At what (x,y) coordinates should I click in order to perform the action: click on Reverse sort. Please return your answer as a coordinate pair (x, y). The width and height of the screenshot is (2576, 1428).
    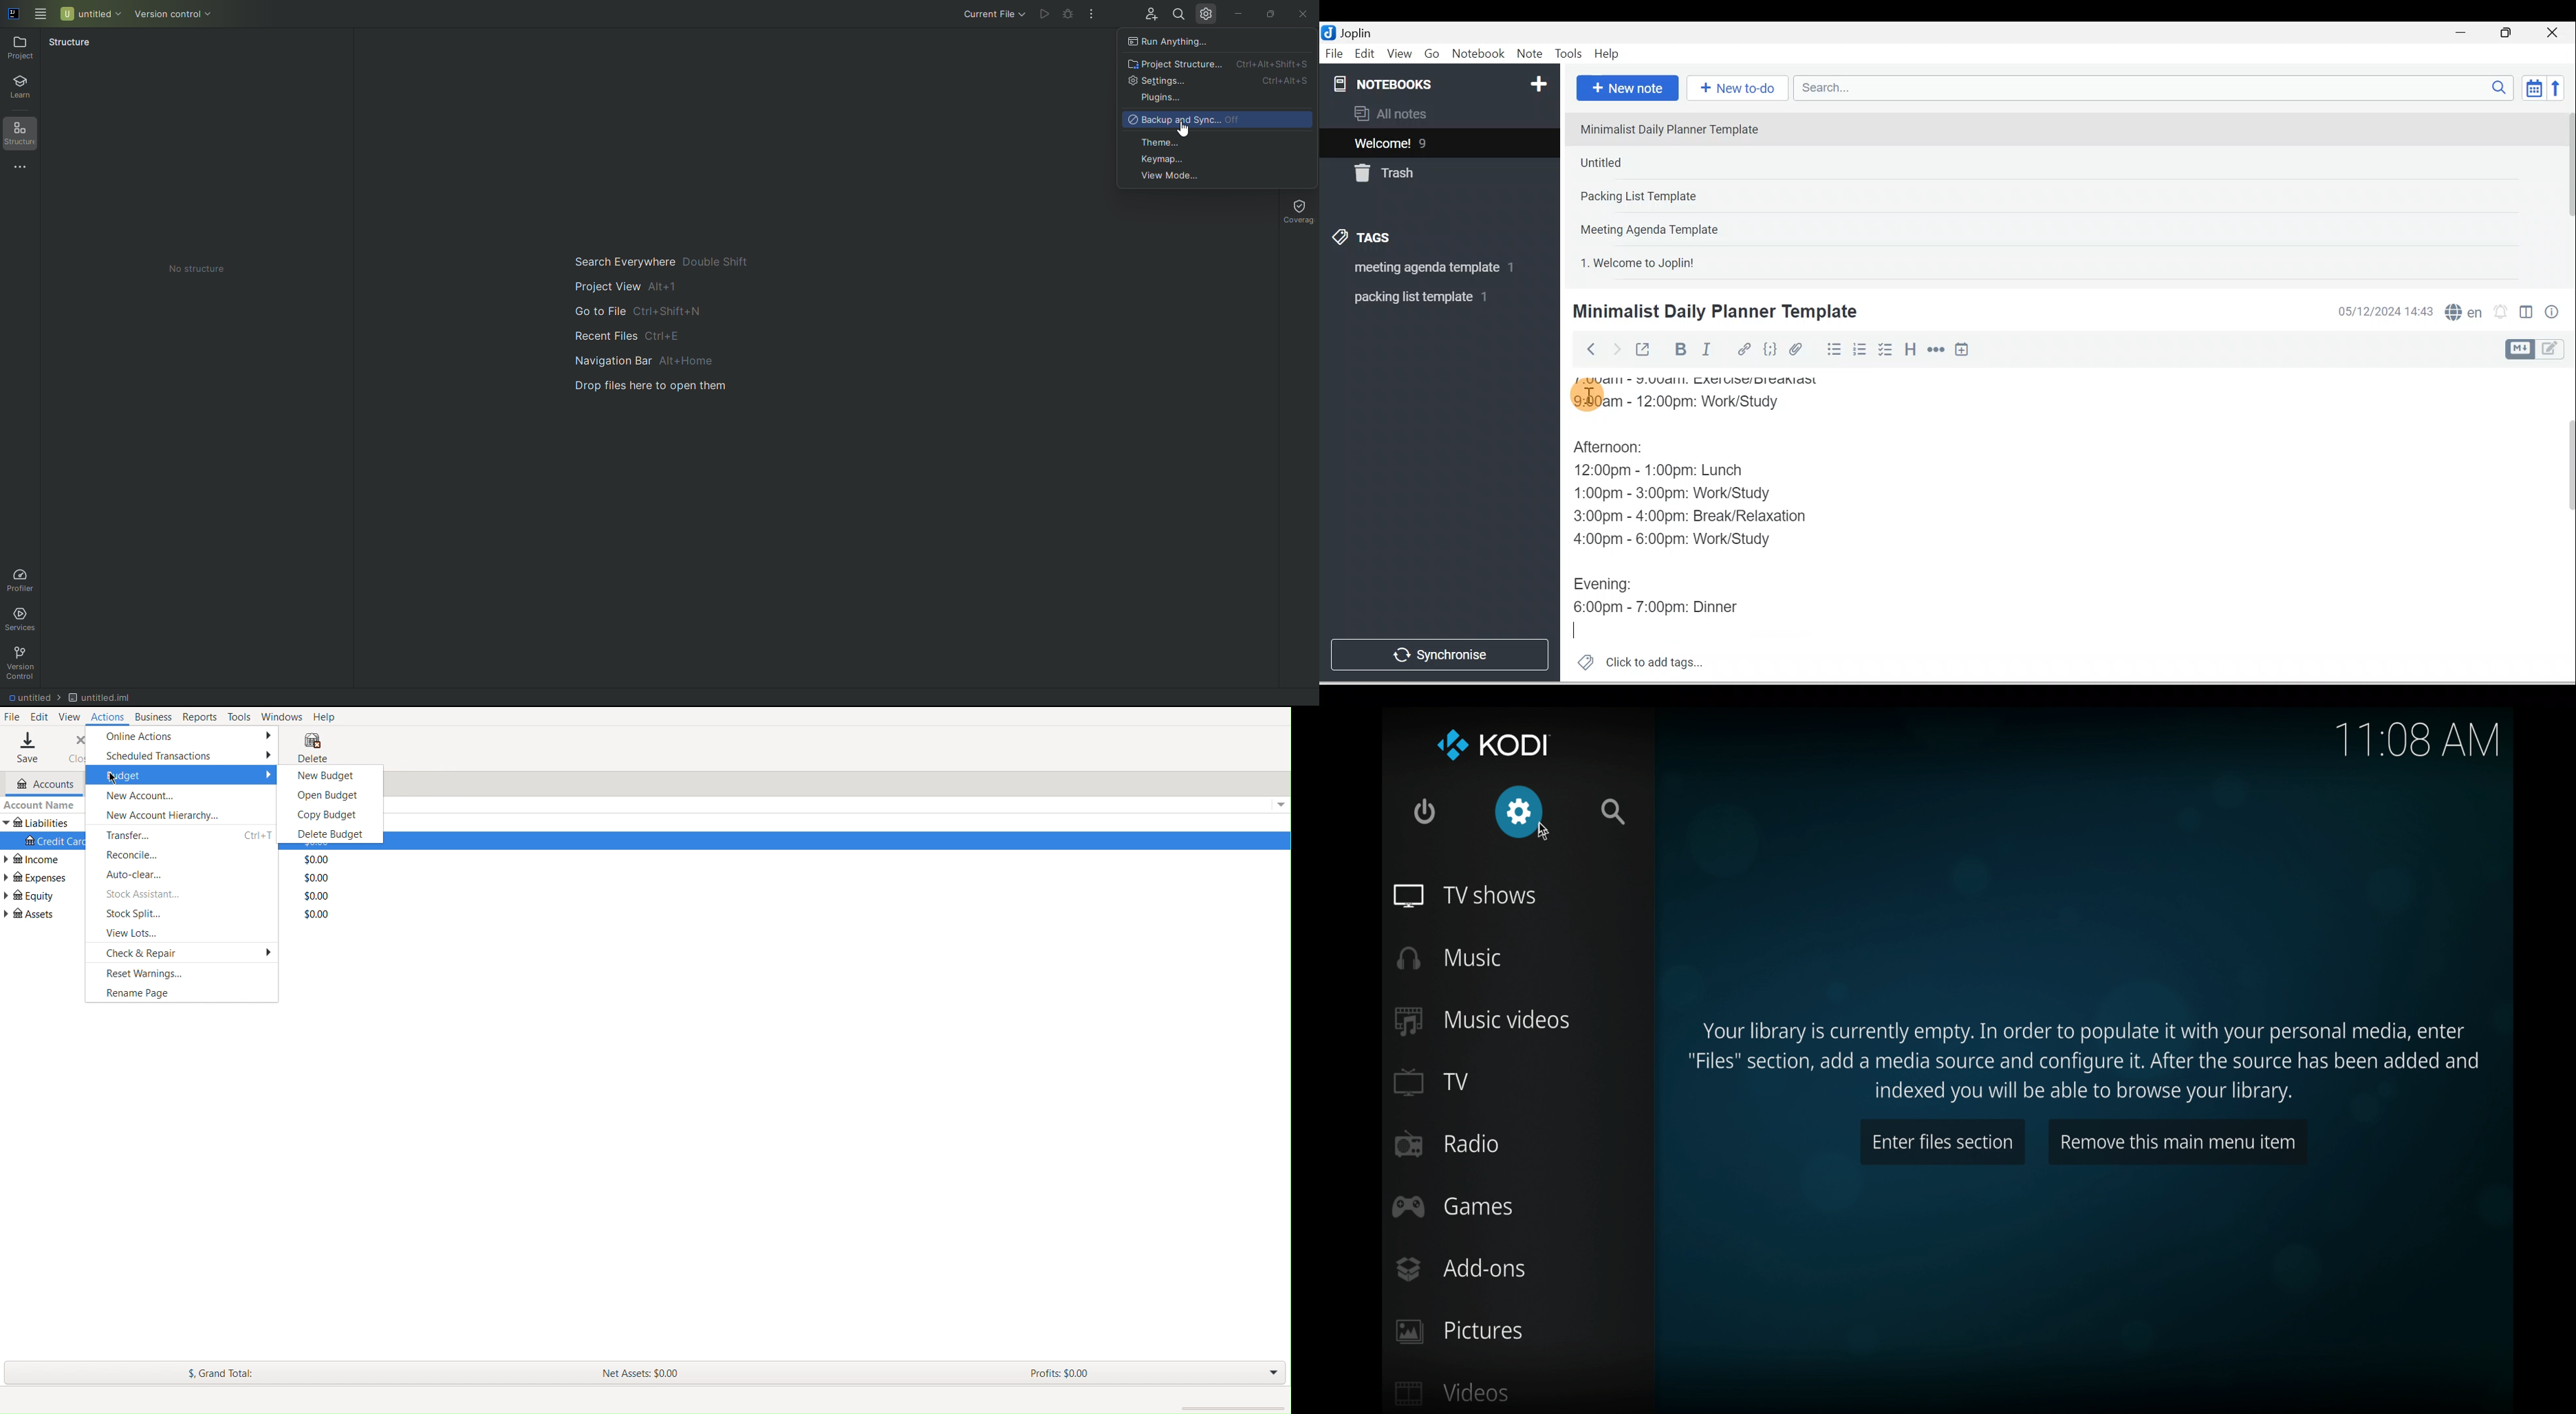
    Looking at the image, I should click on (2560, 88).